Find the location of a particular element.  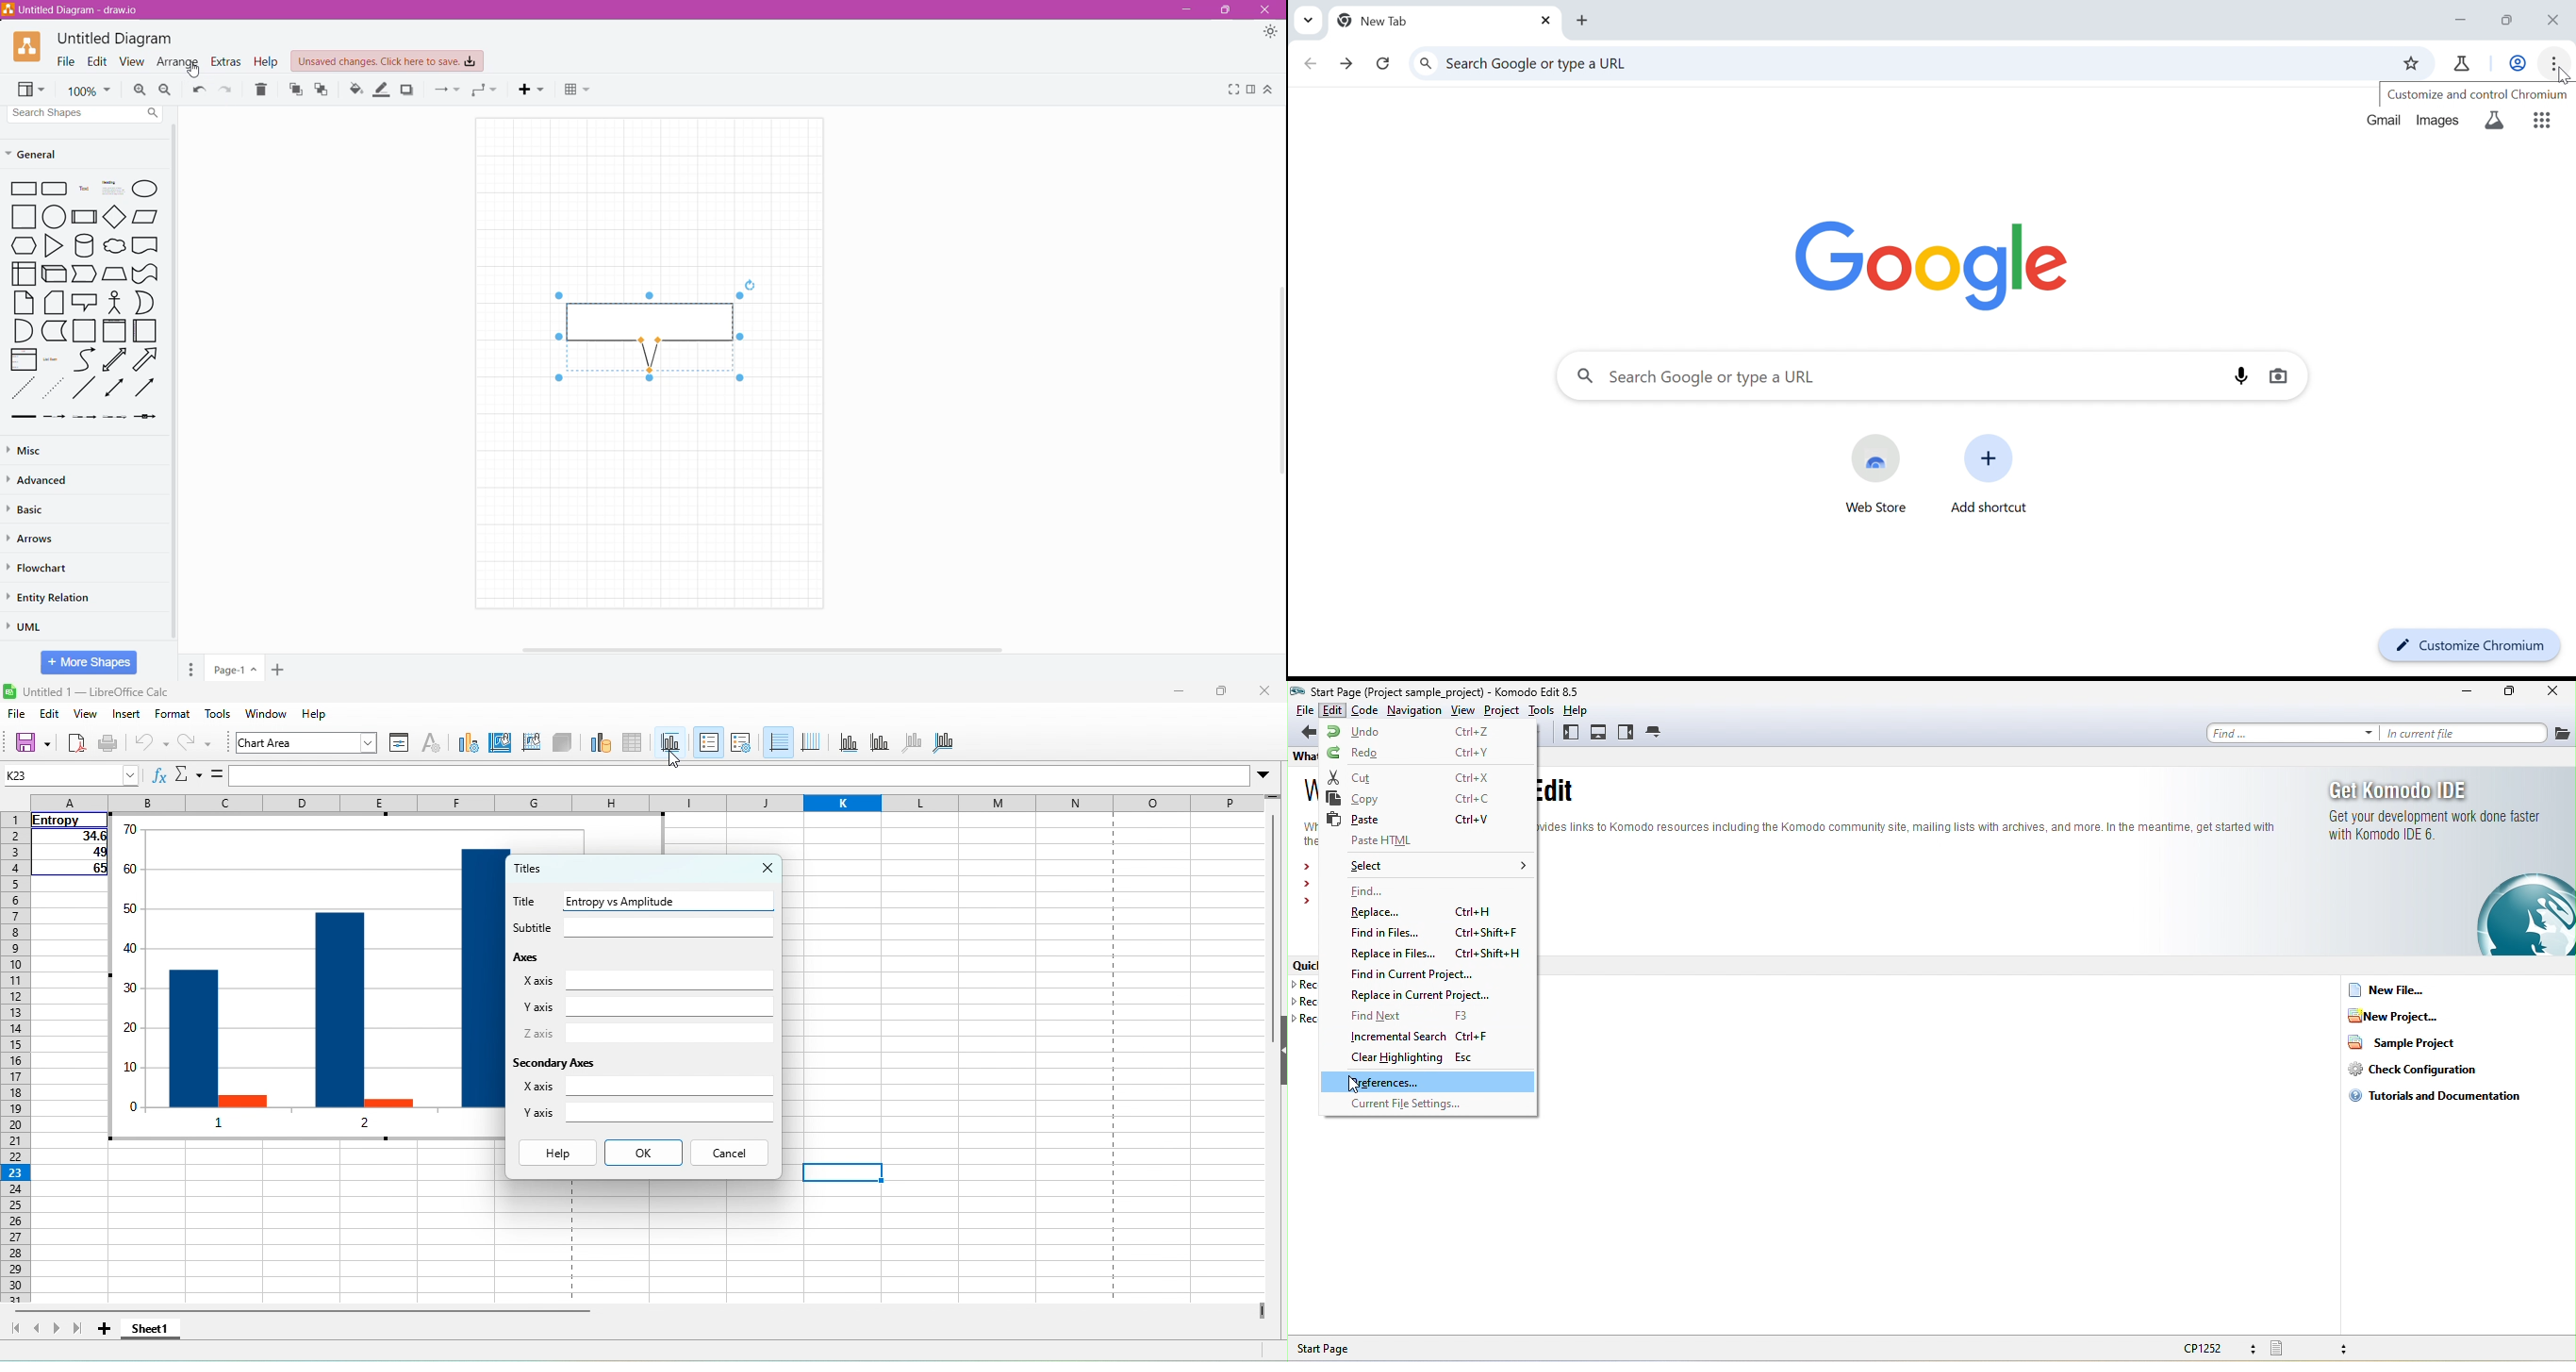

Shadow is located at coordinates (407, 90).